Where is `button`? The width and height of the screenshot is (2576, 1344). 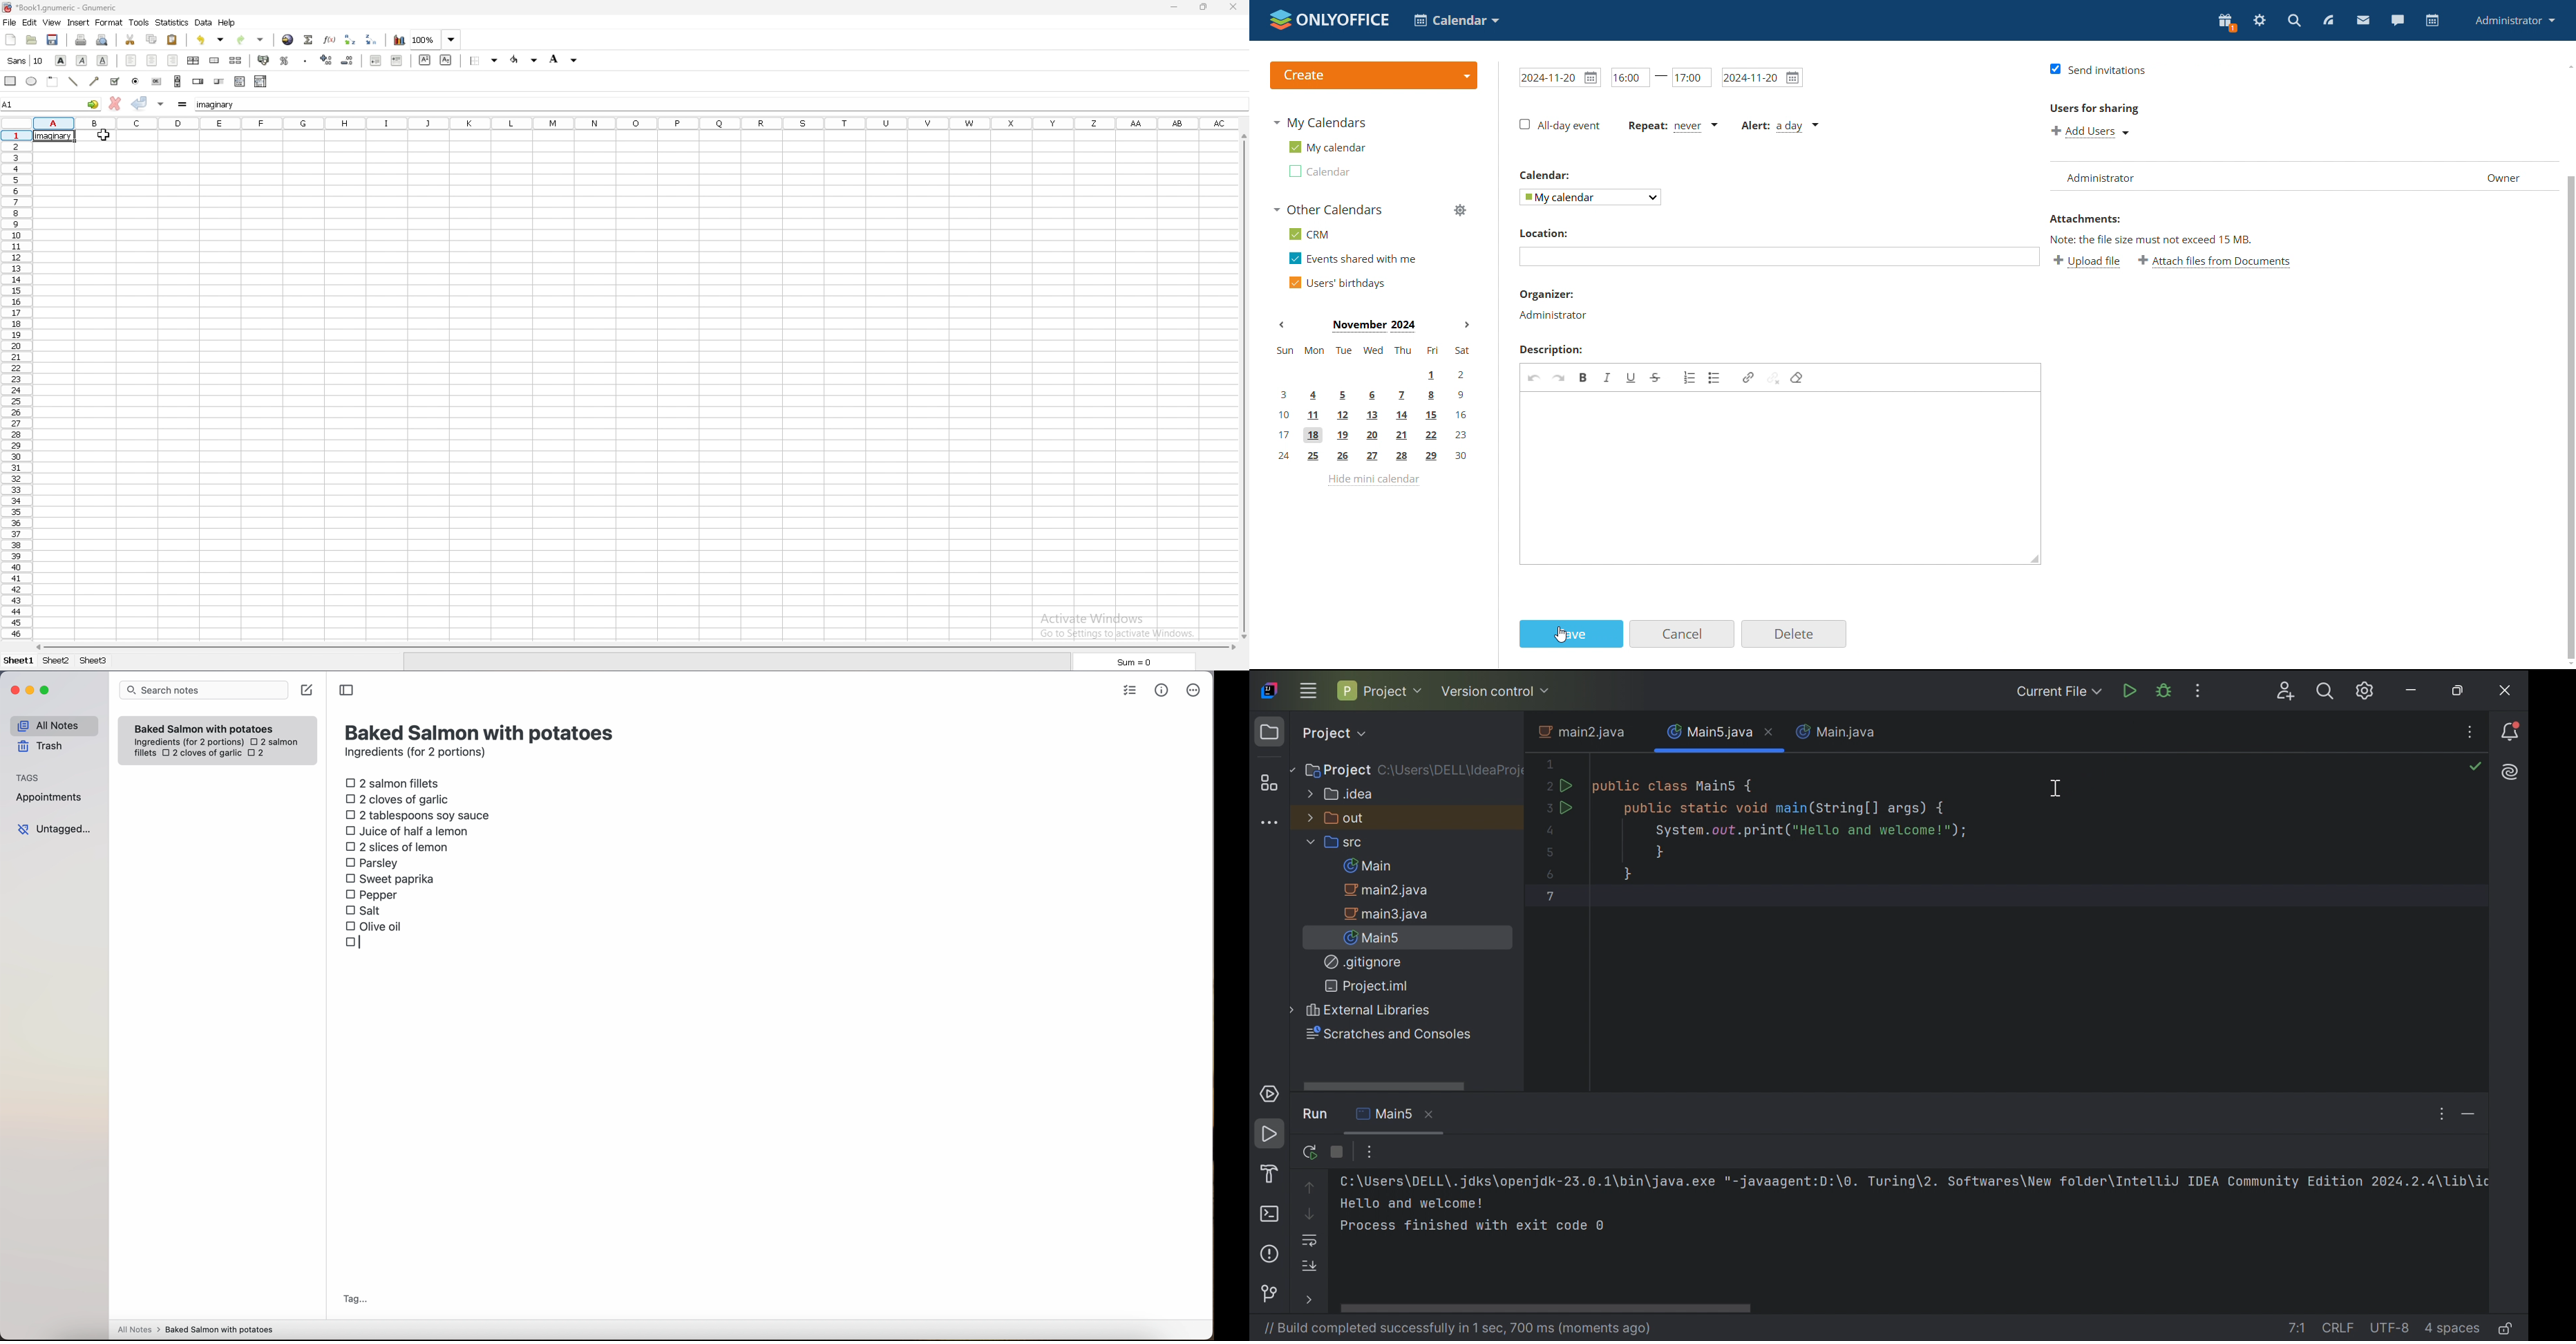
button is located at coordinates (156, 81).